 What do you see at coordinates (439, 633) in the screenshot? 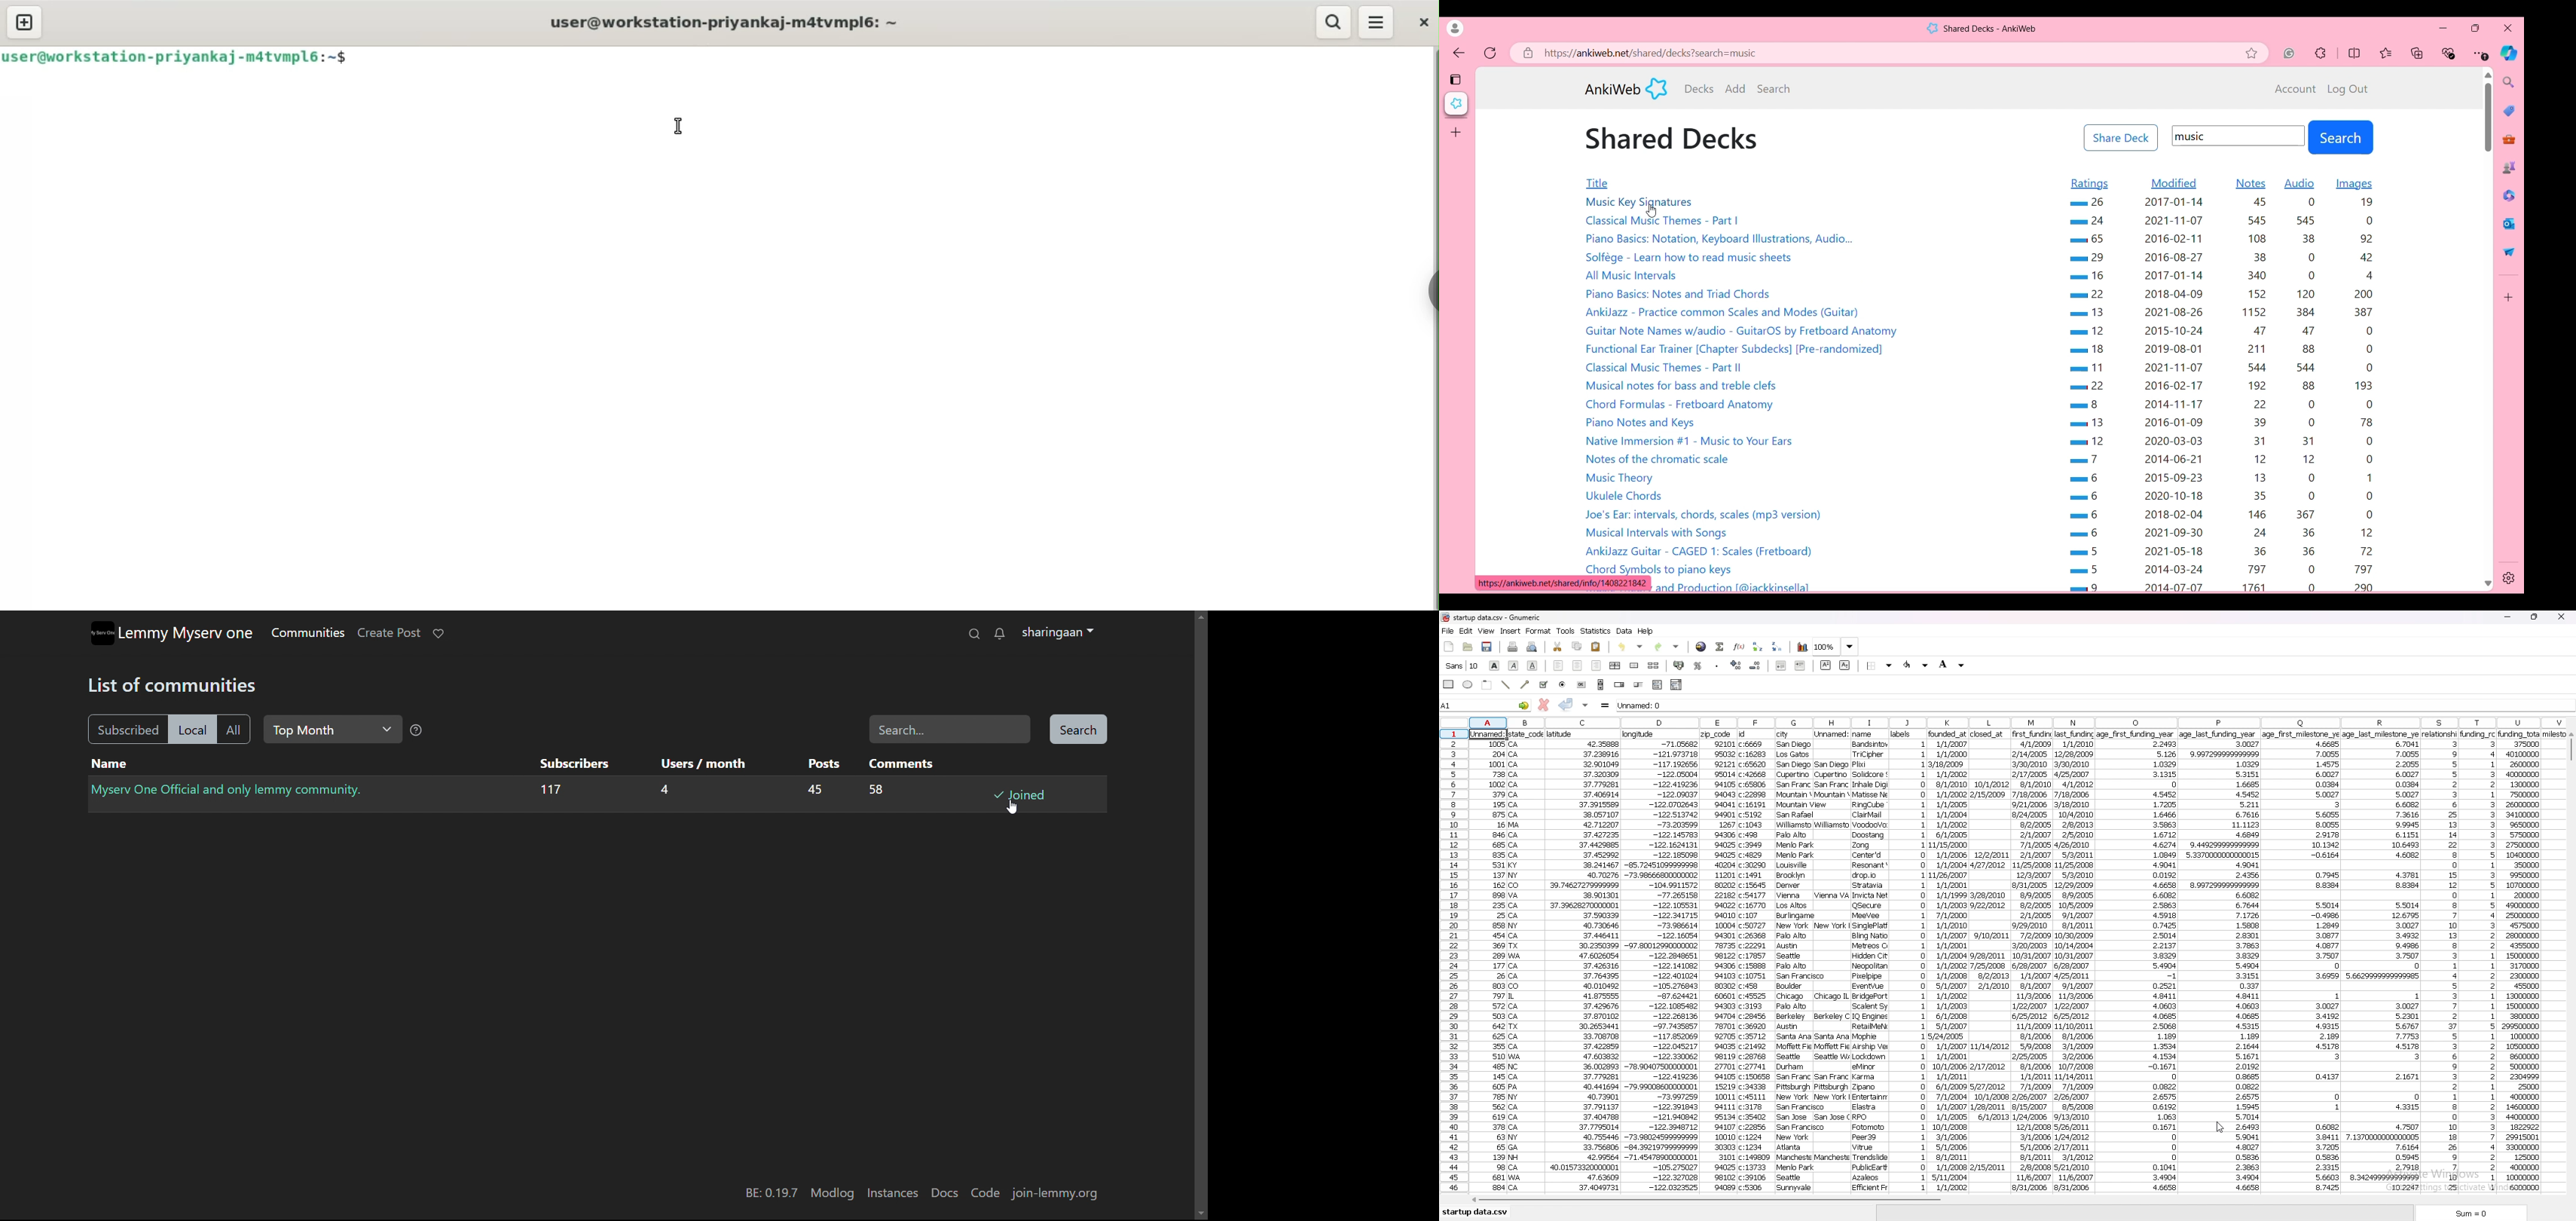
I see `donate to lemmy` at bounding box center [439, 633].